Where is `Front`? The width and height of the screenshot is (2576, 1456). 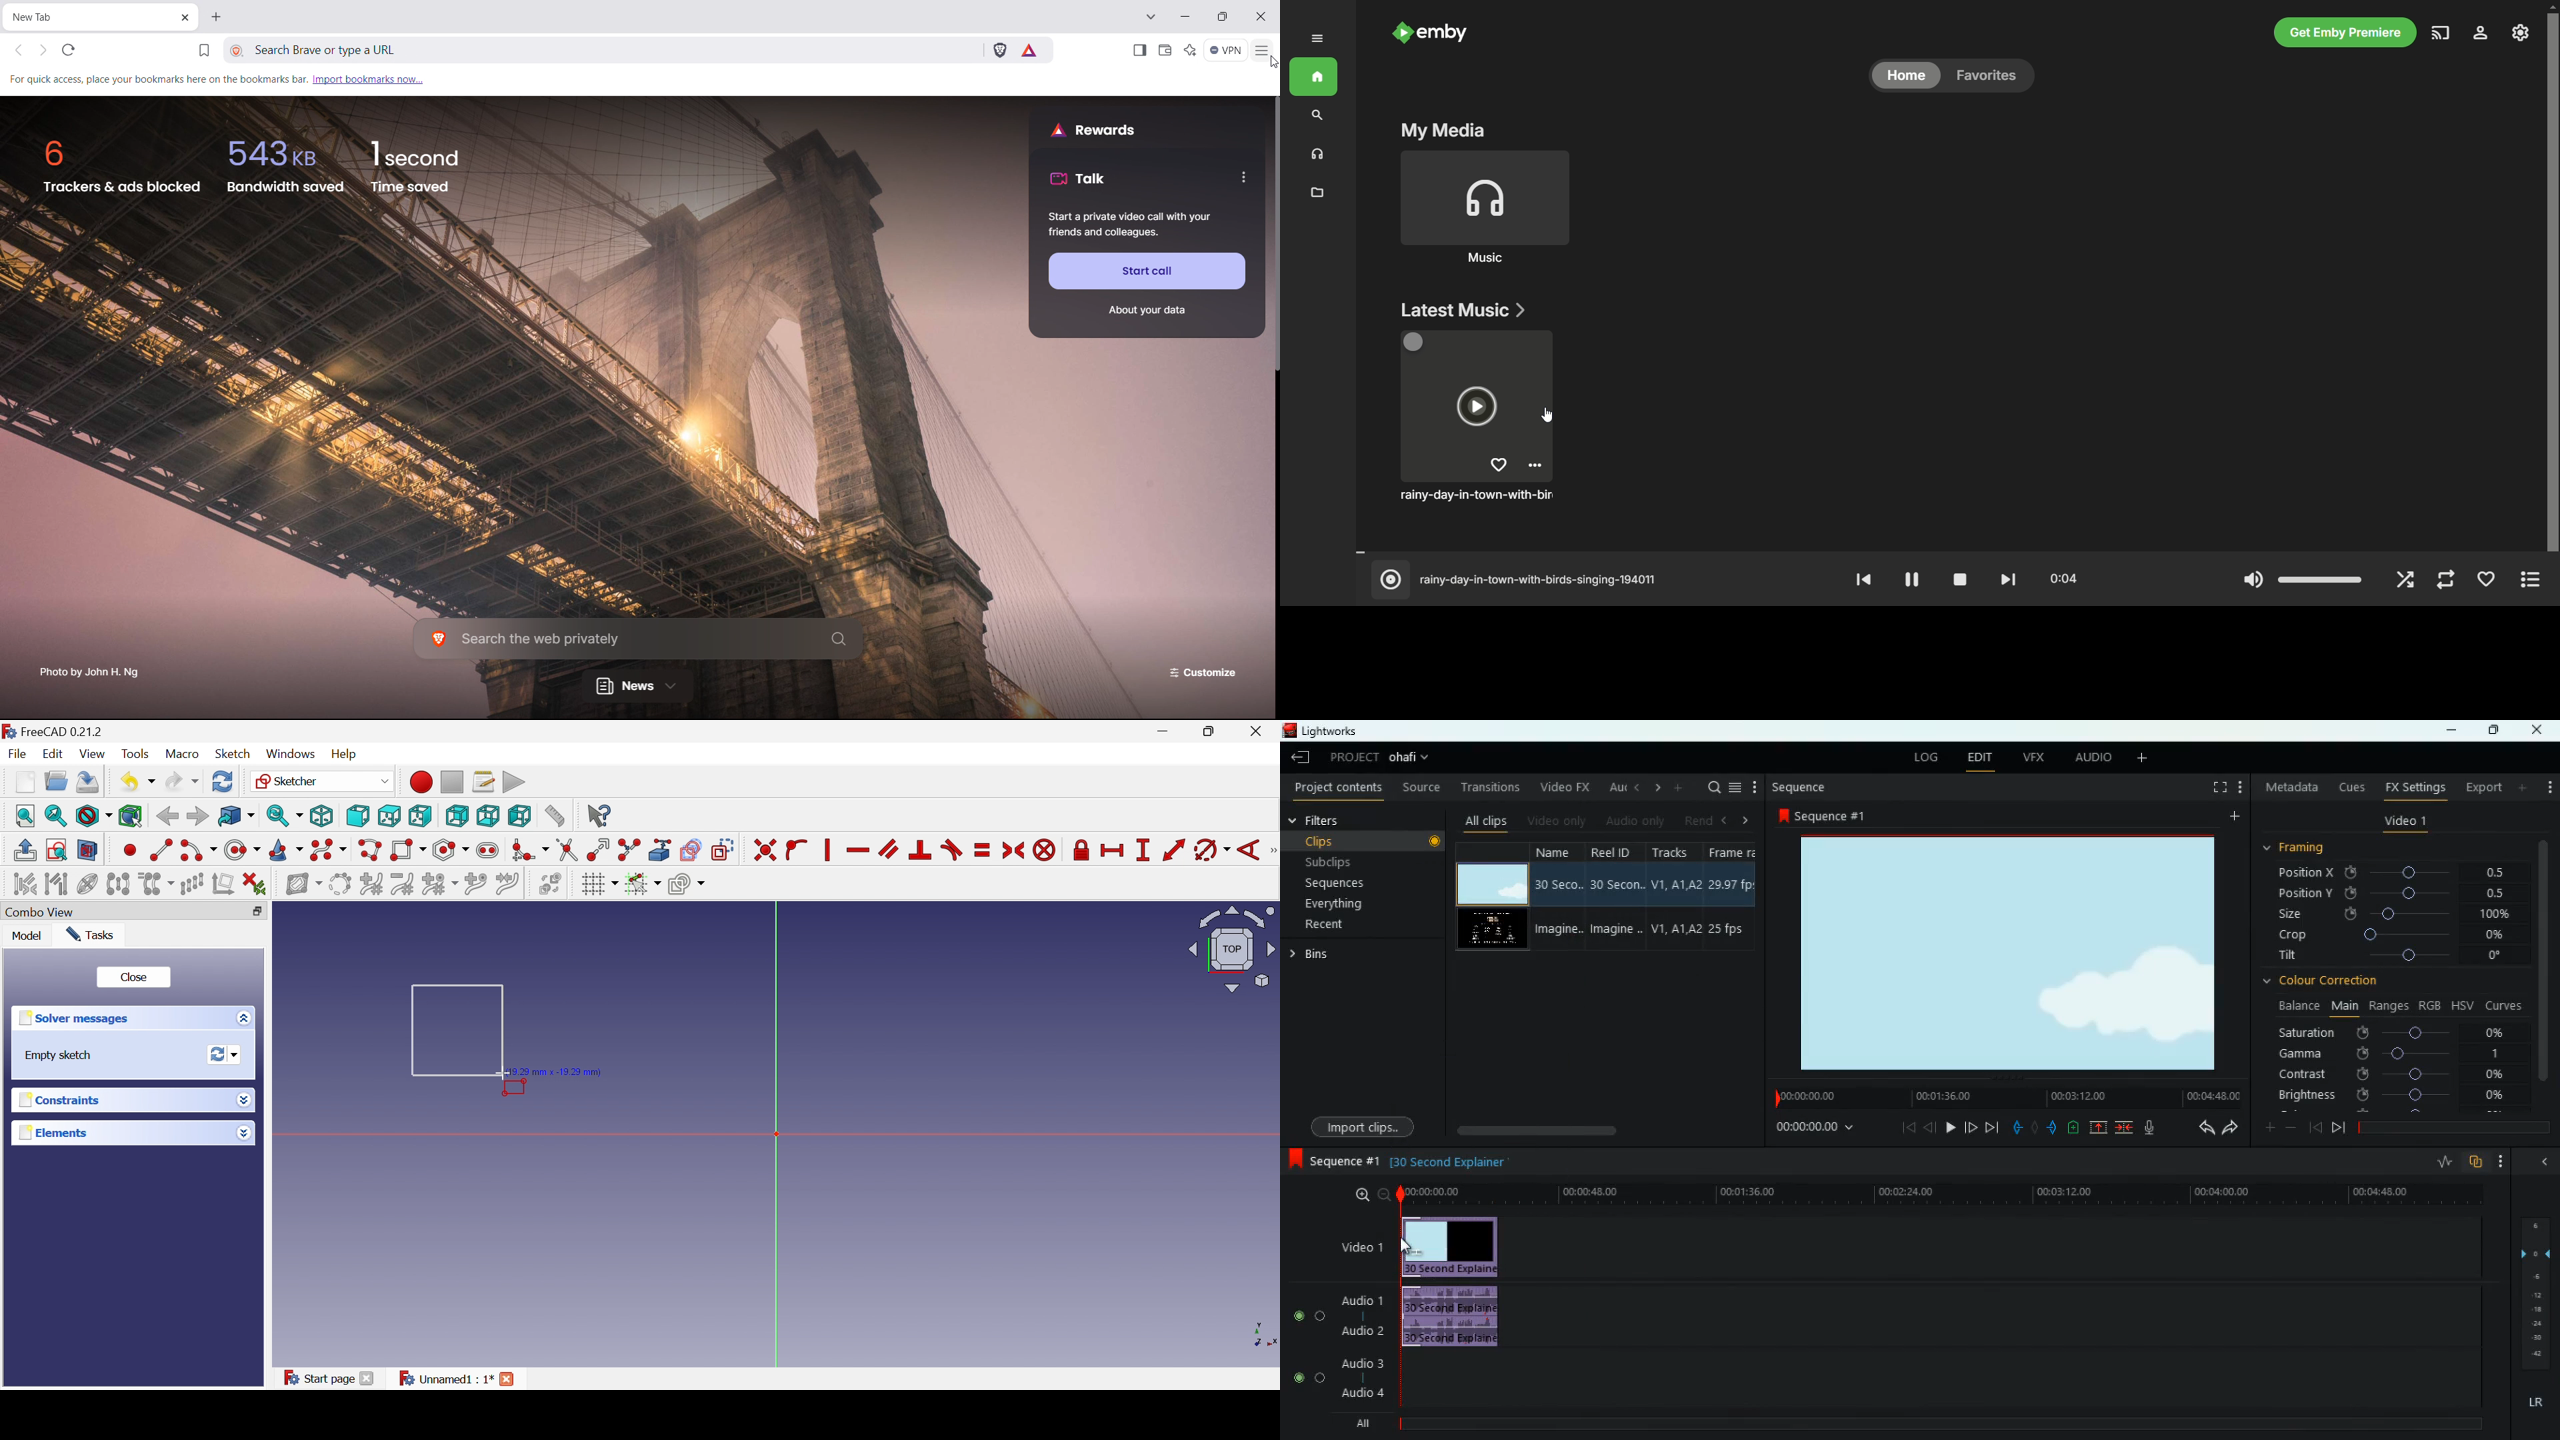 Front is located at coordinates (357, 815).